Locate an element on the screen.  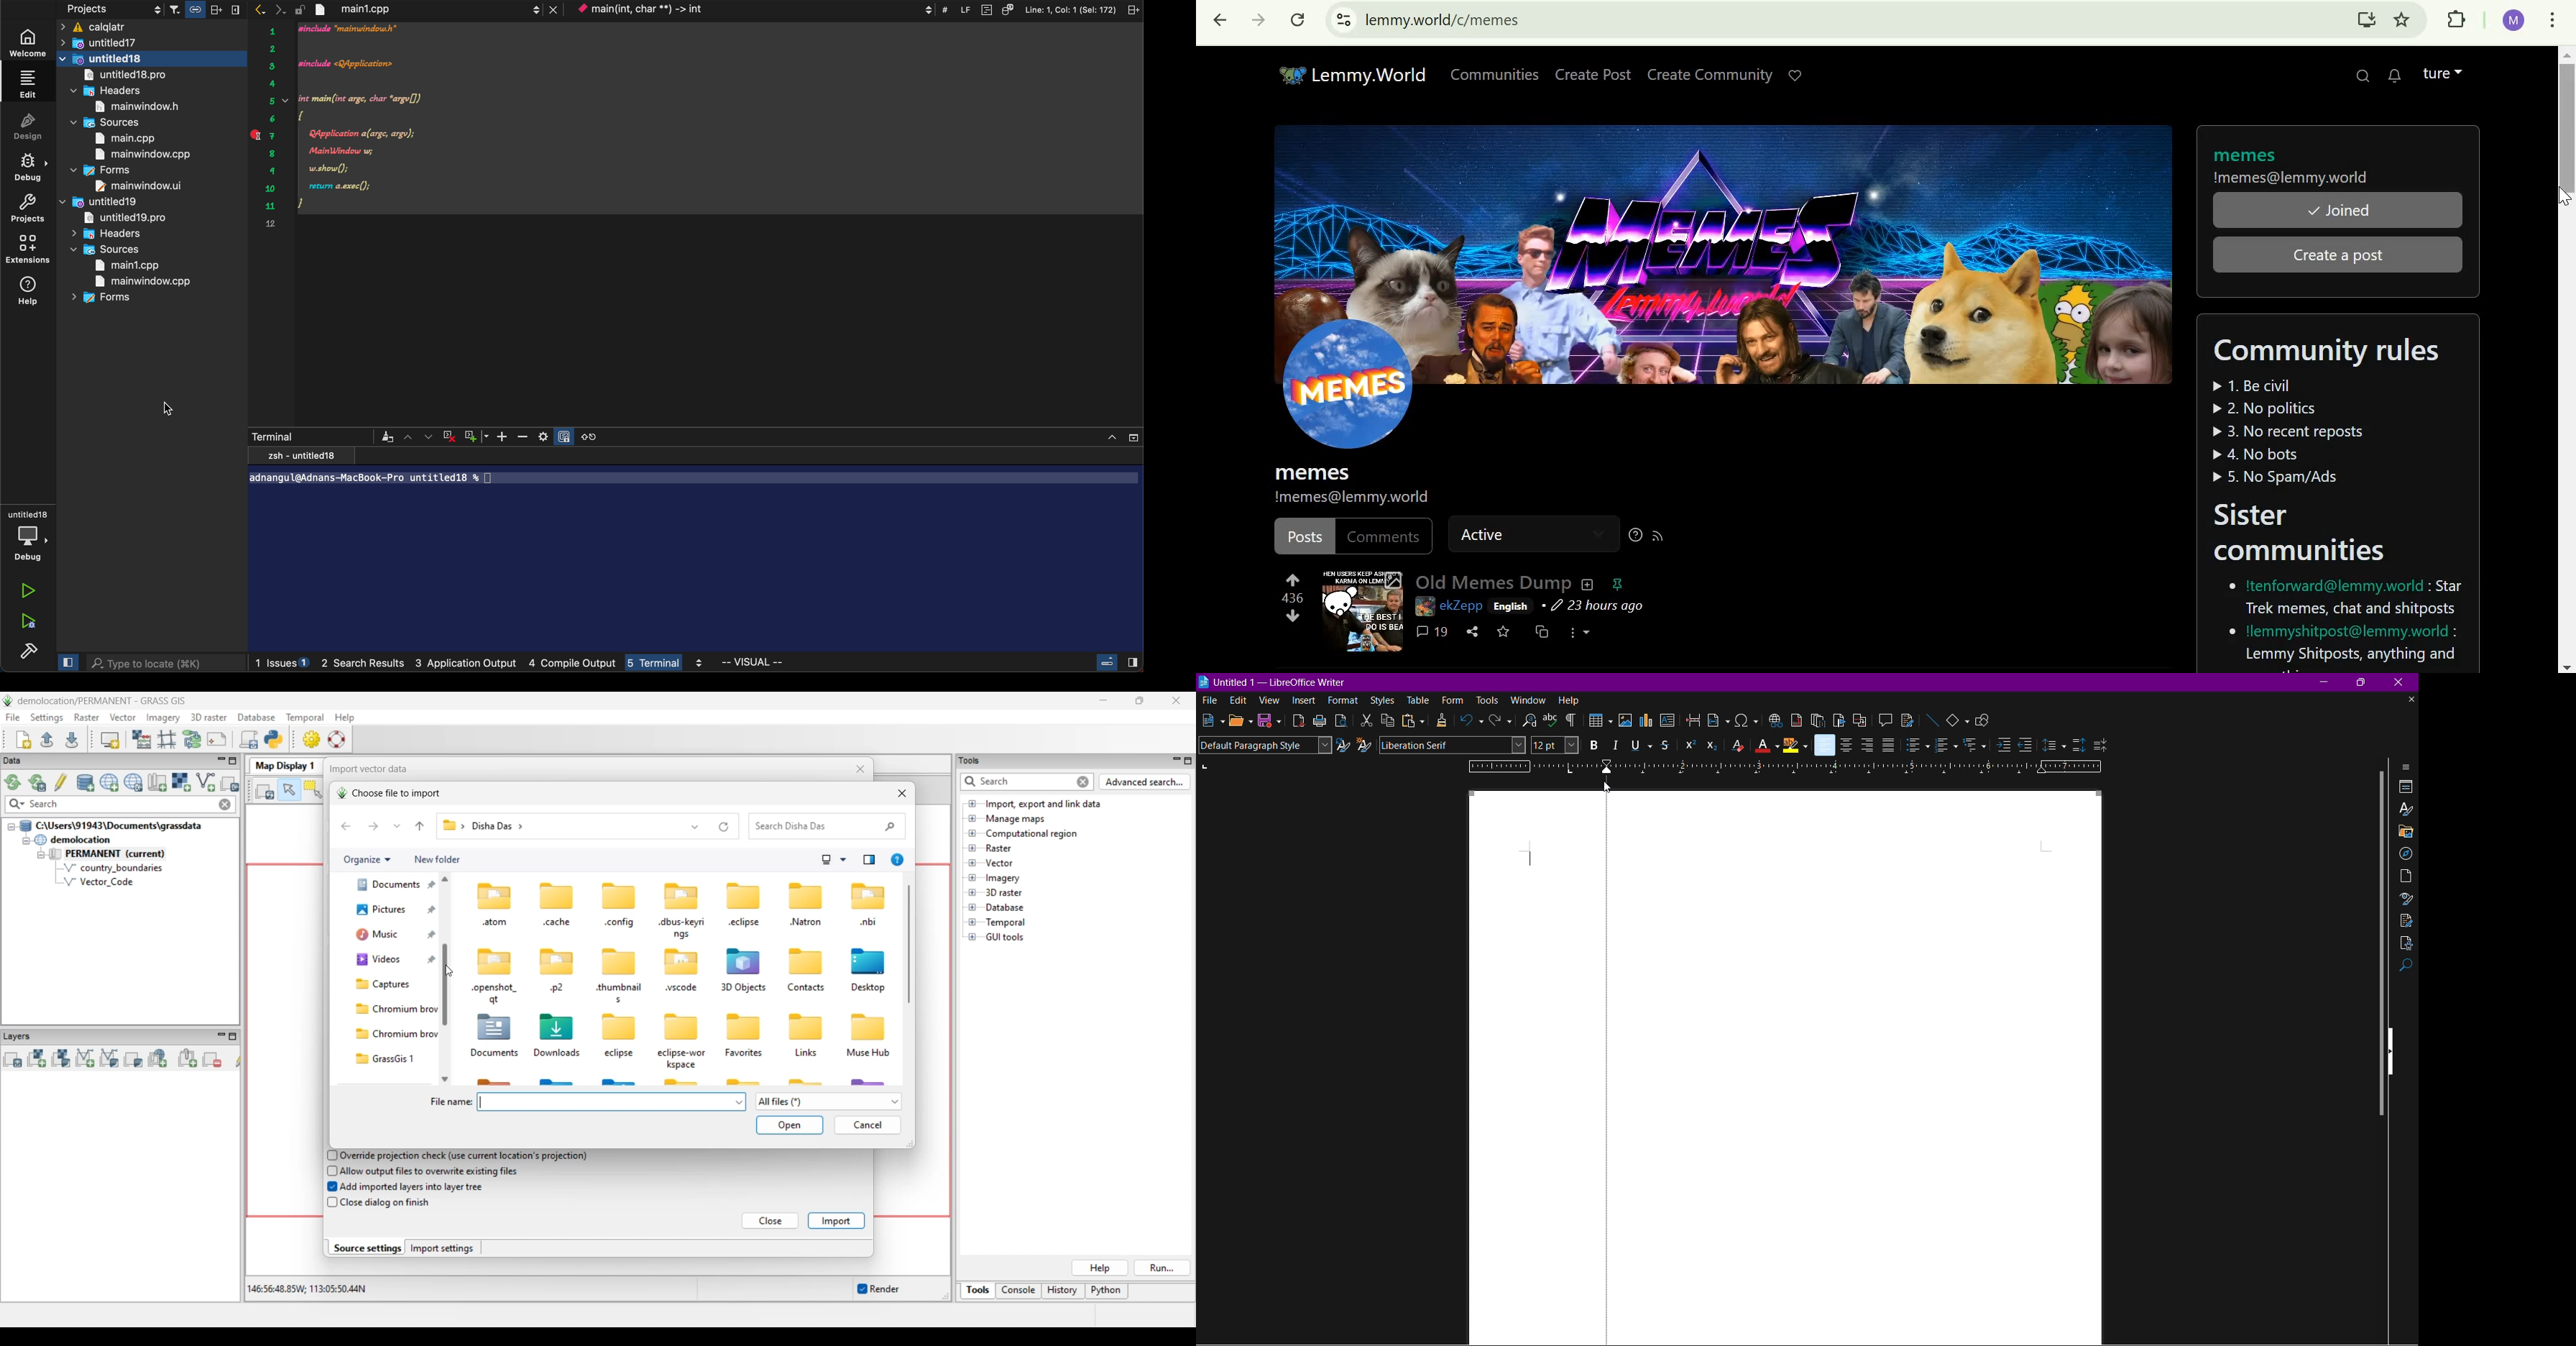
Page is located at coordinates (1825, 1069).